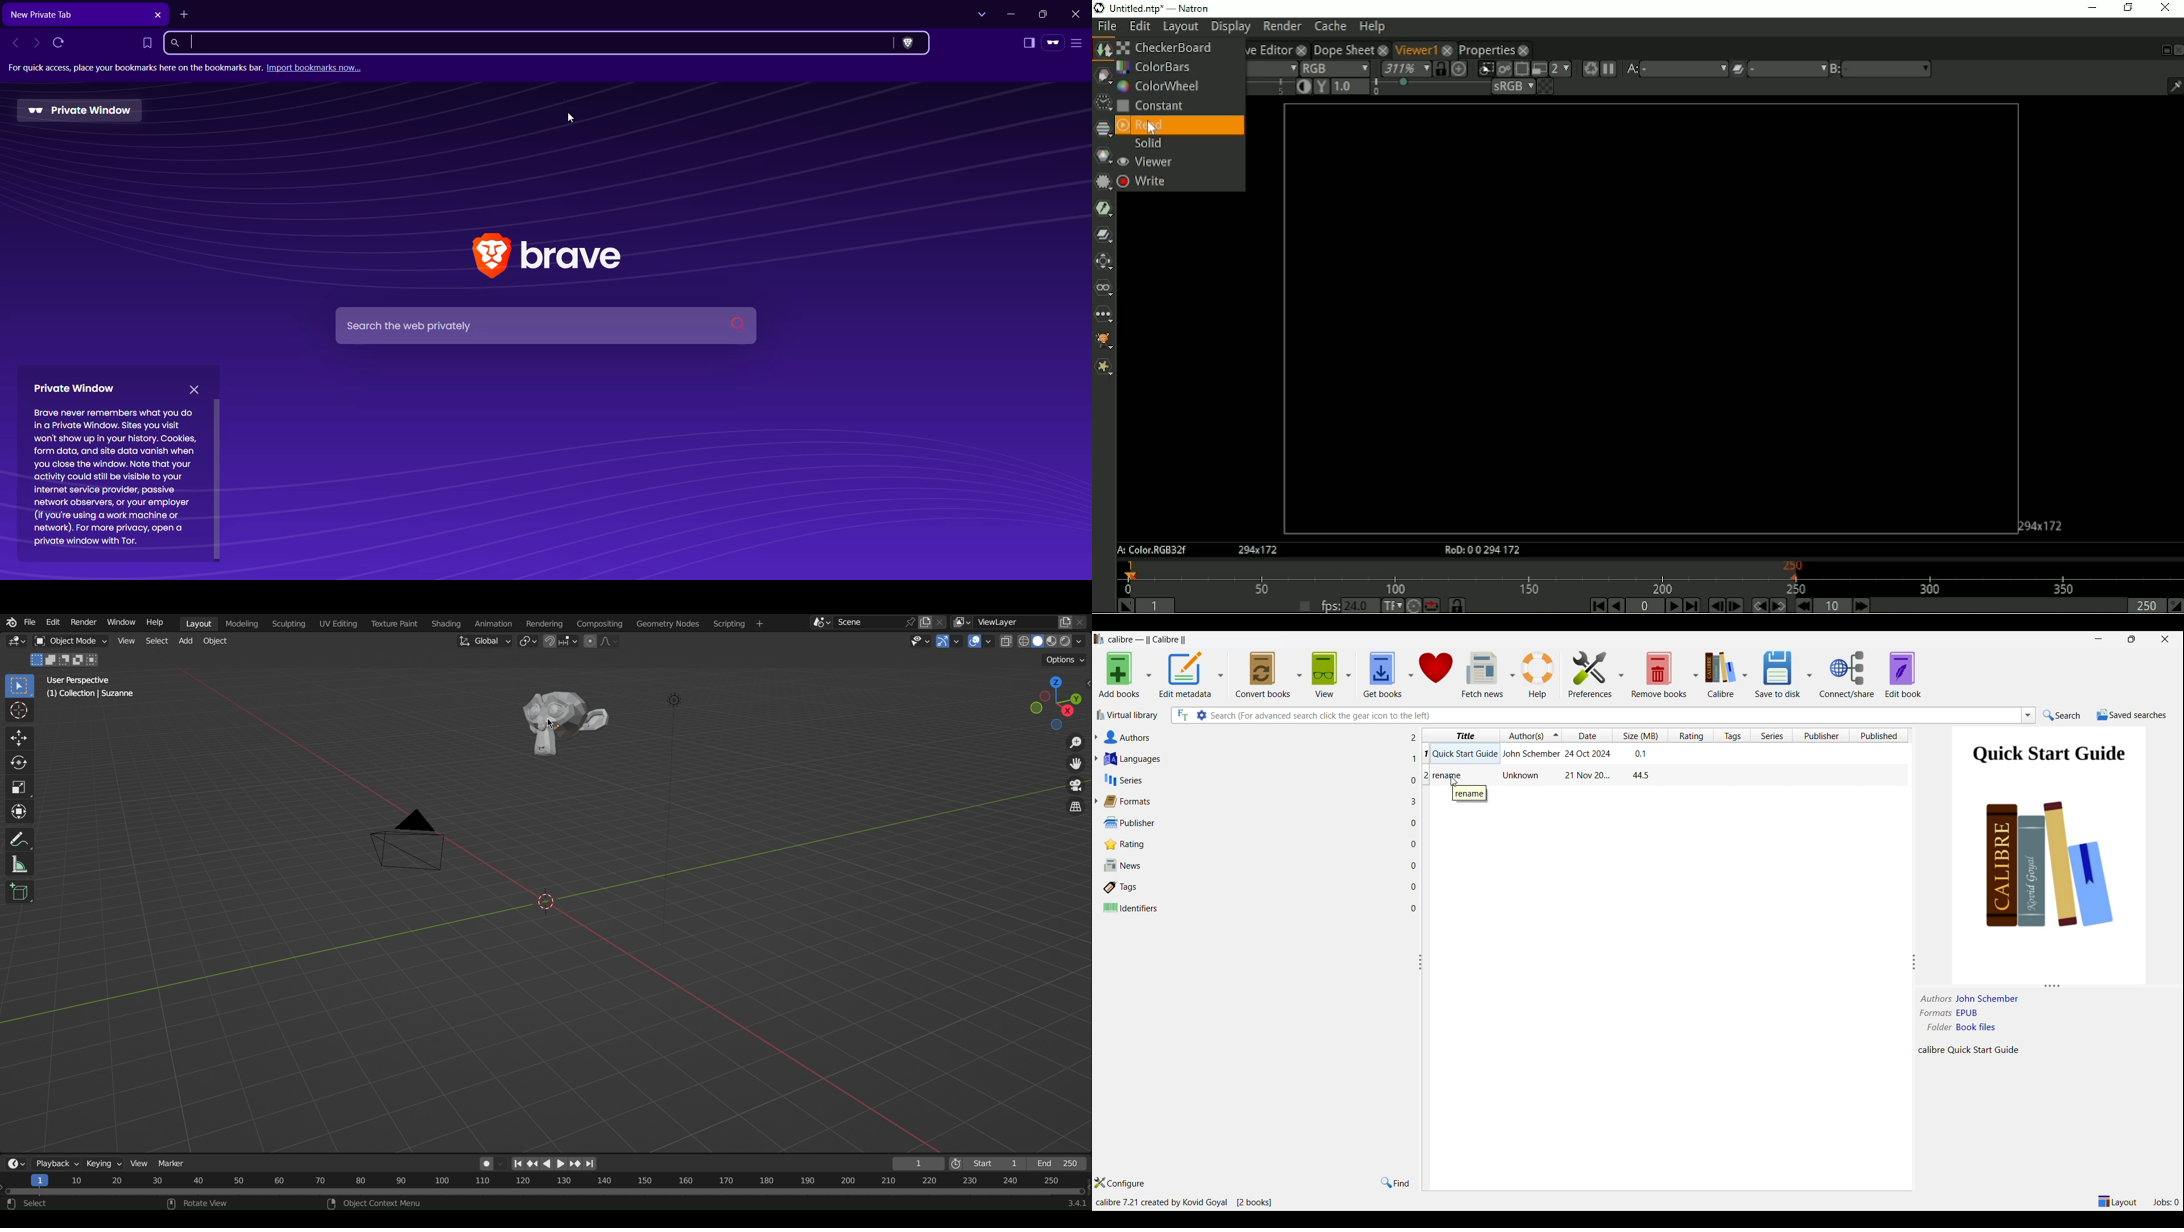  Describe the element at coordinates (600, 623) in the screenshot. I see `Compositing` at that location.